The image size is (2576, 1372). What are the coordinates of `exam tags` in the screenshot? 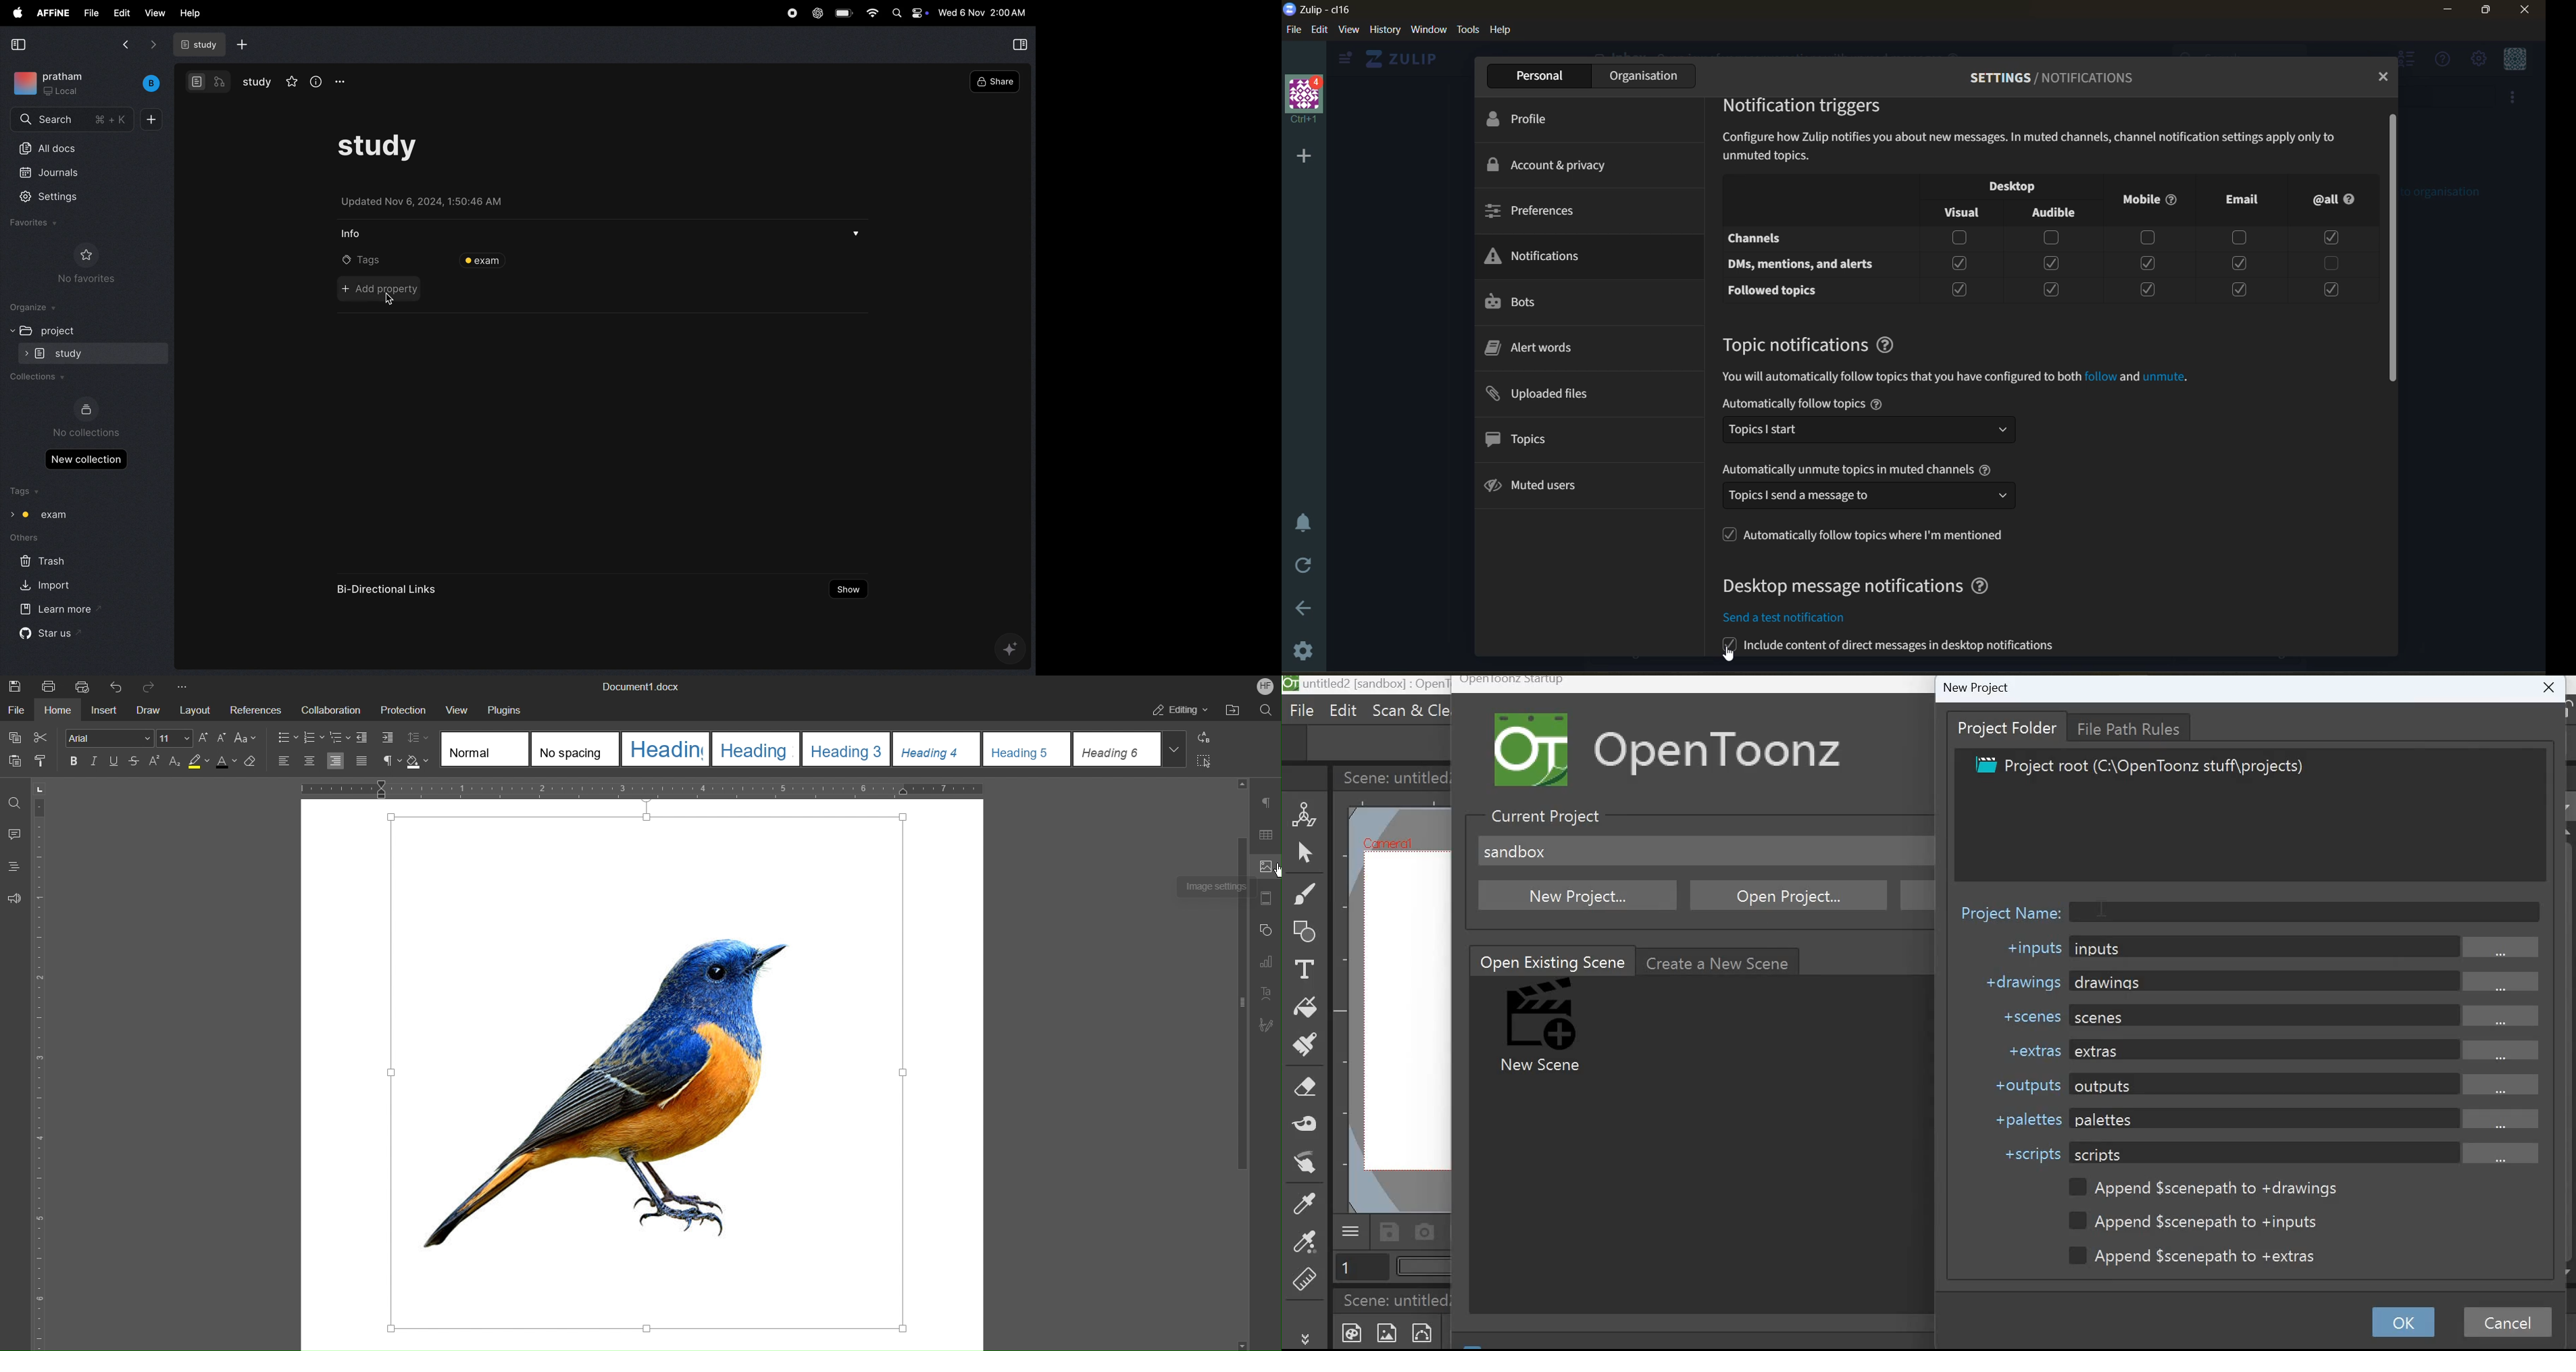 It's located at (480, 260).